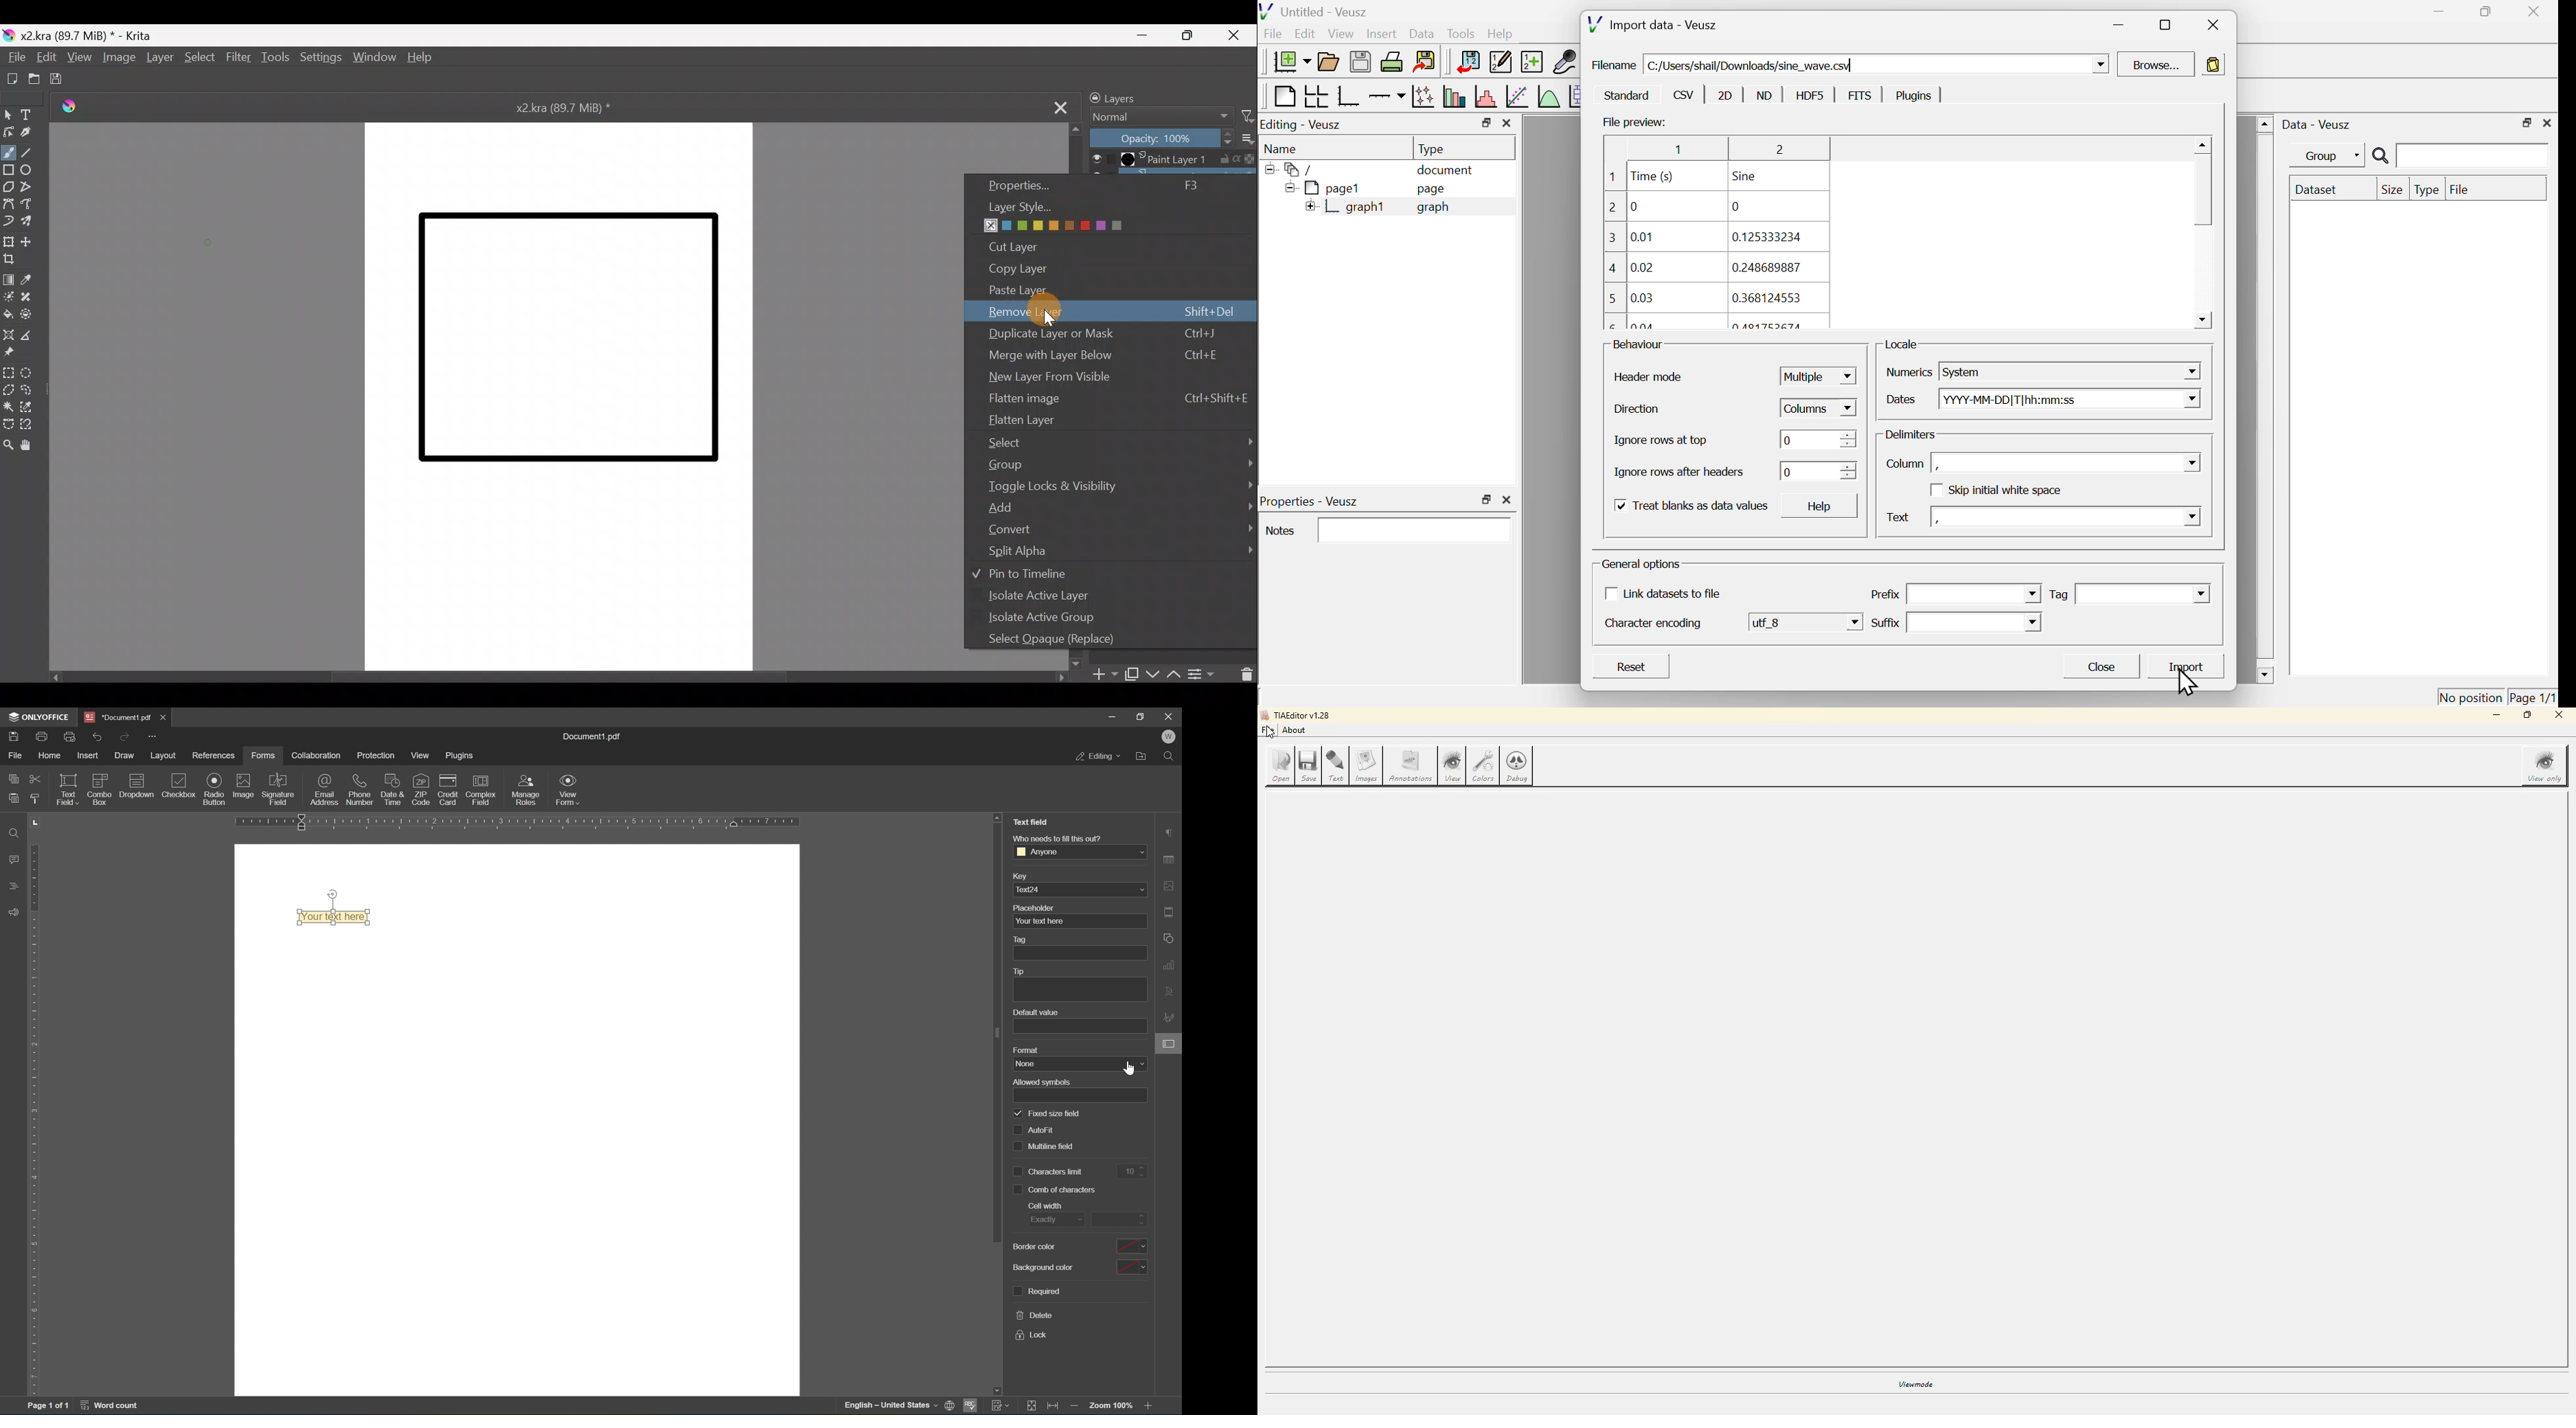 Image resolution: width=2576 pixels, height=1428 pixels. I want to click on Remove layer, so click(1113, 311).